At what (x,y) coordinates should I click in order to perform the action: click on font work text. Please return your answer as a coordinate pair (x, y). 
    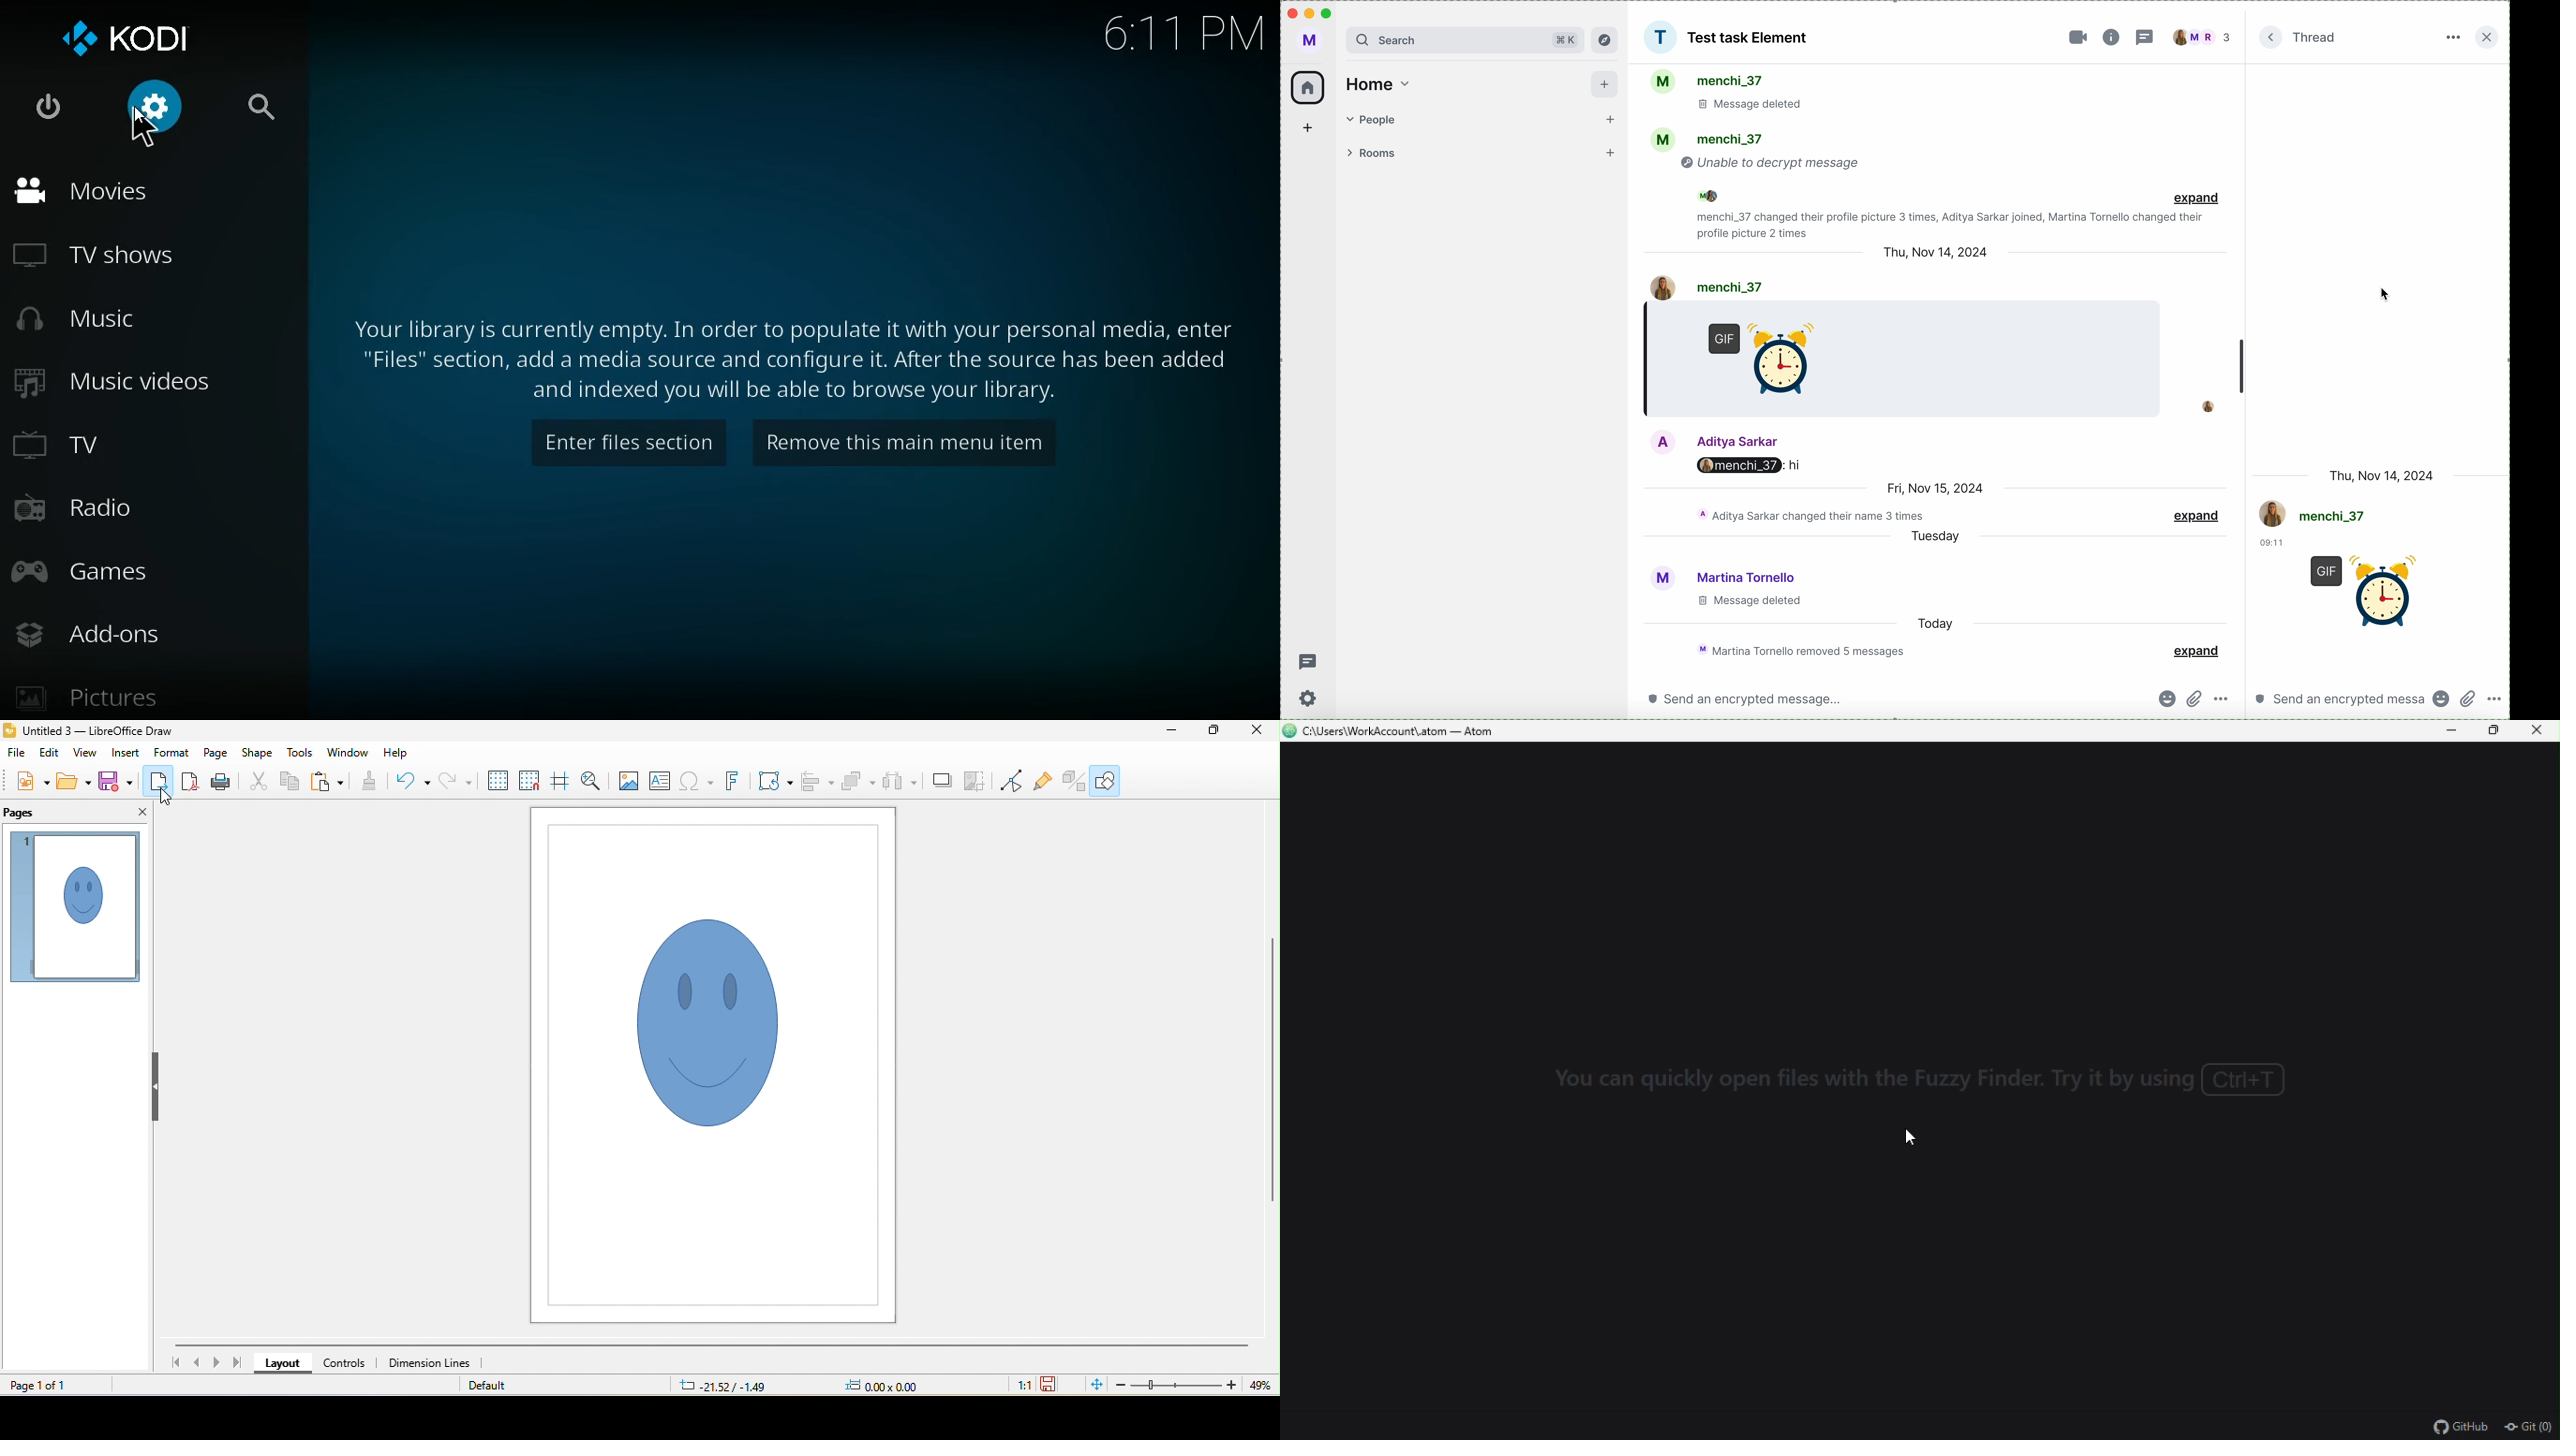
    Looking at the image, I should click on (732, 783).